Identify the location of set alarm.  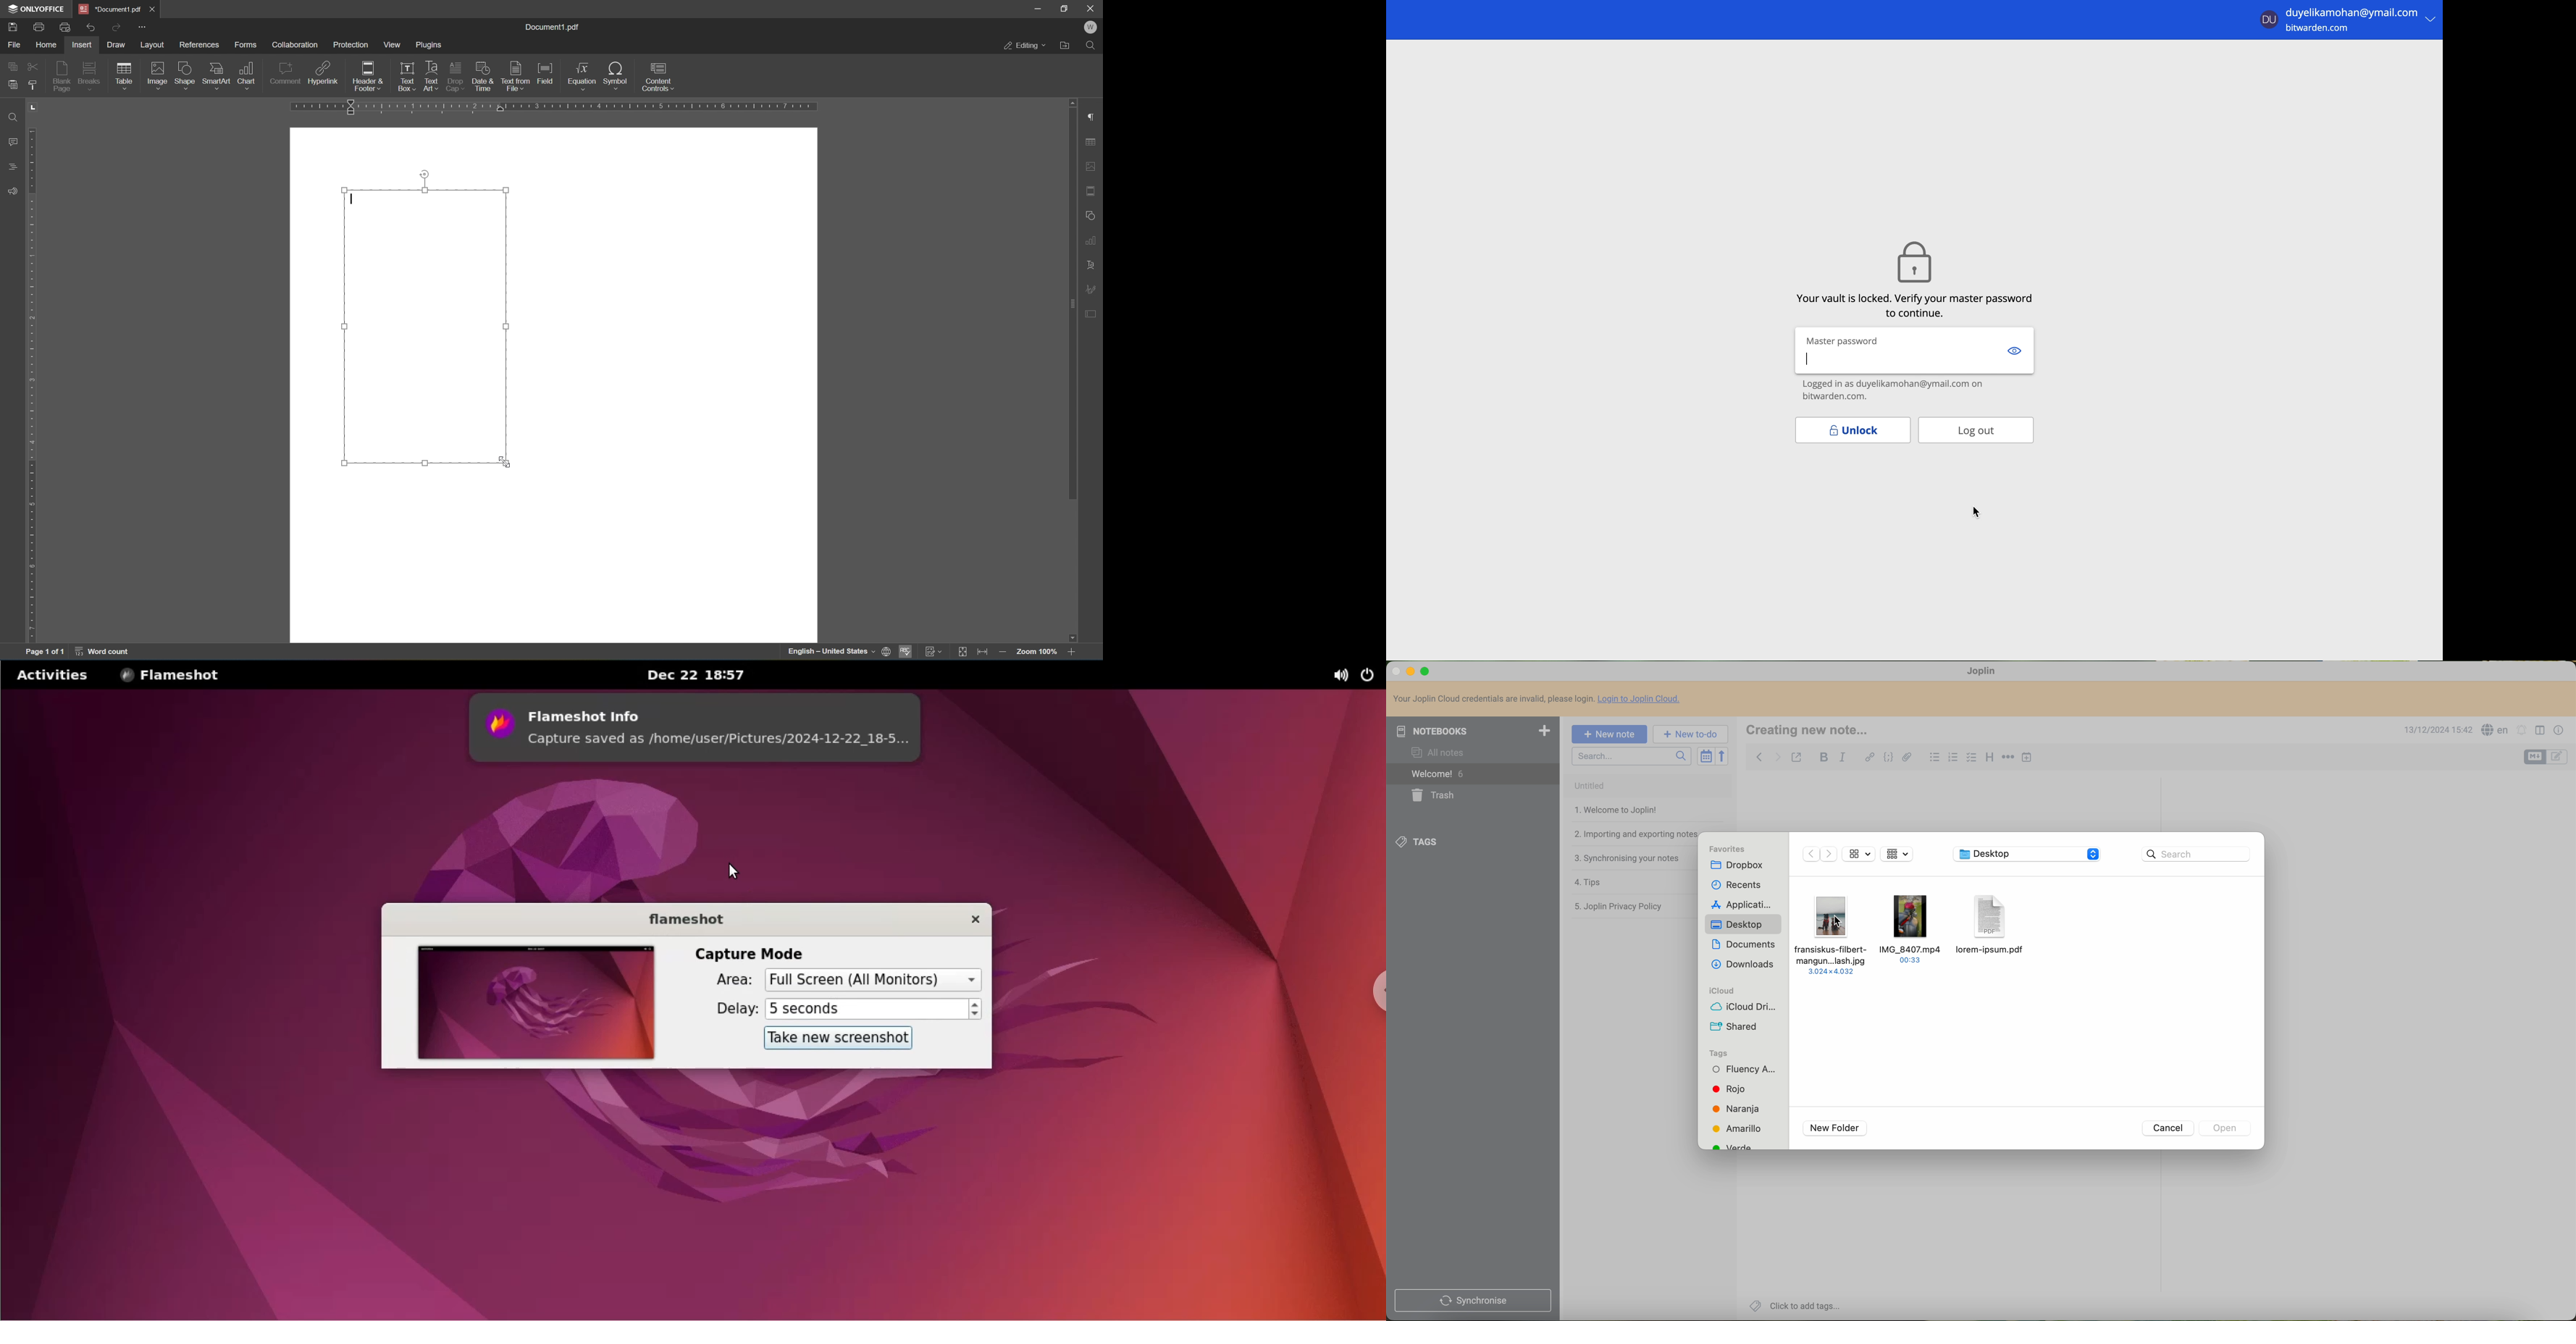
(2522, 731).